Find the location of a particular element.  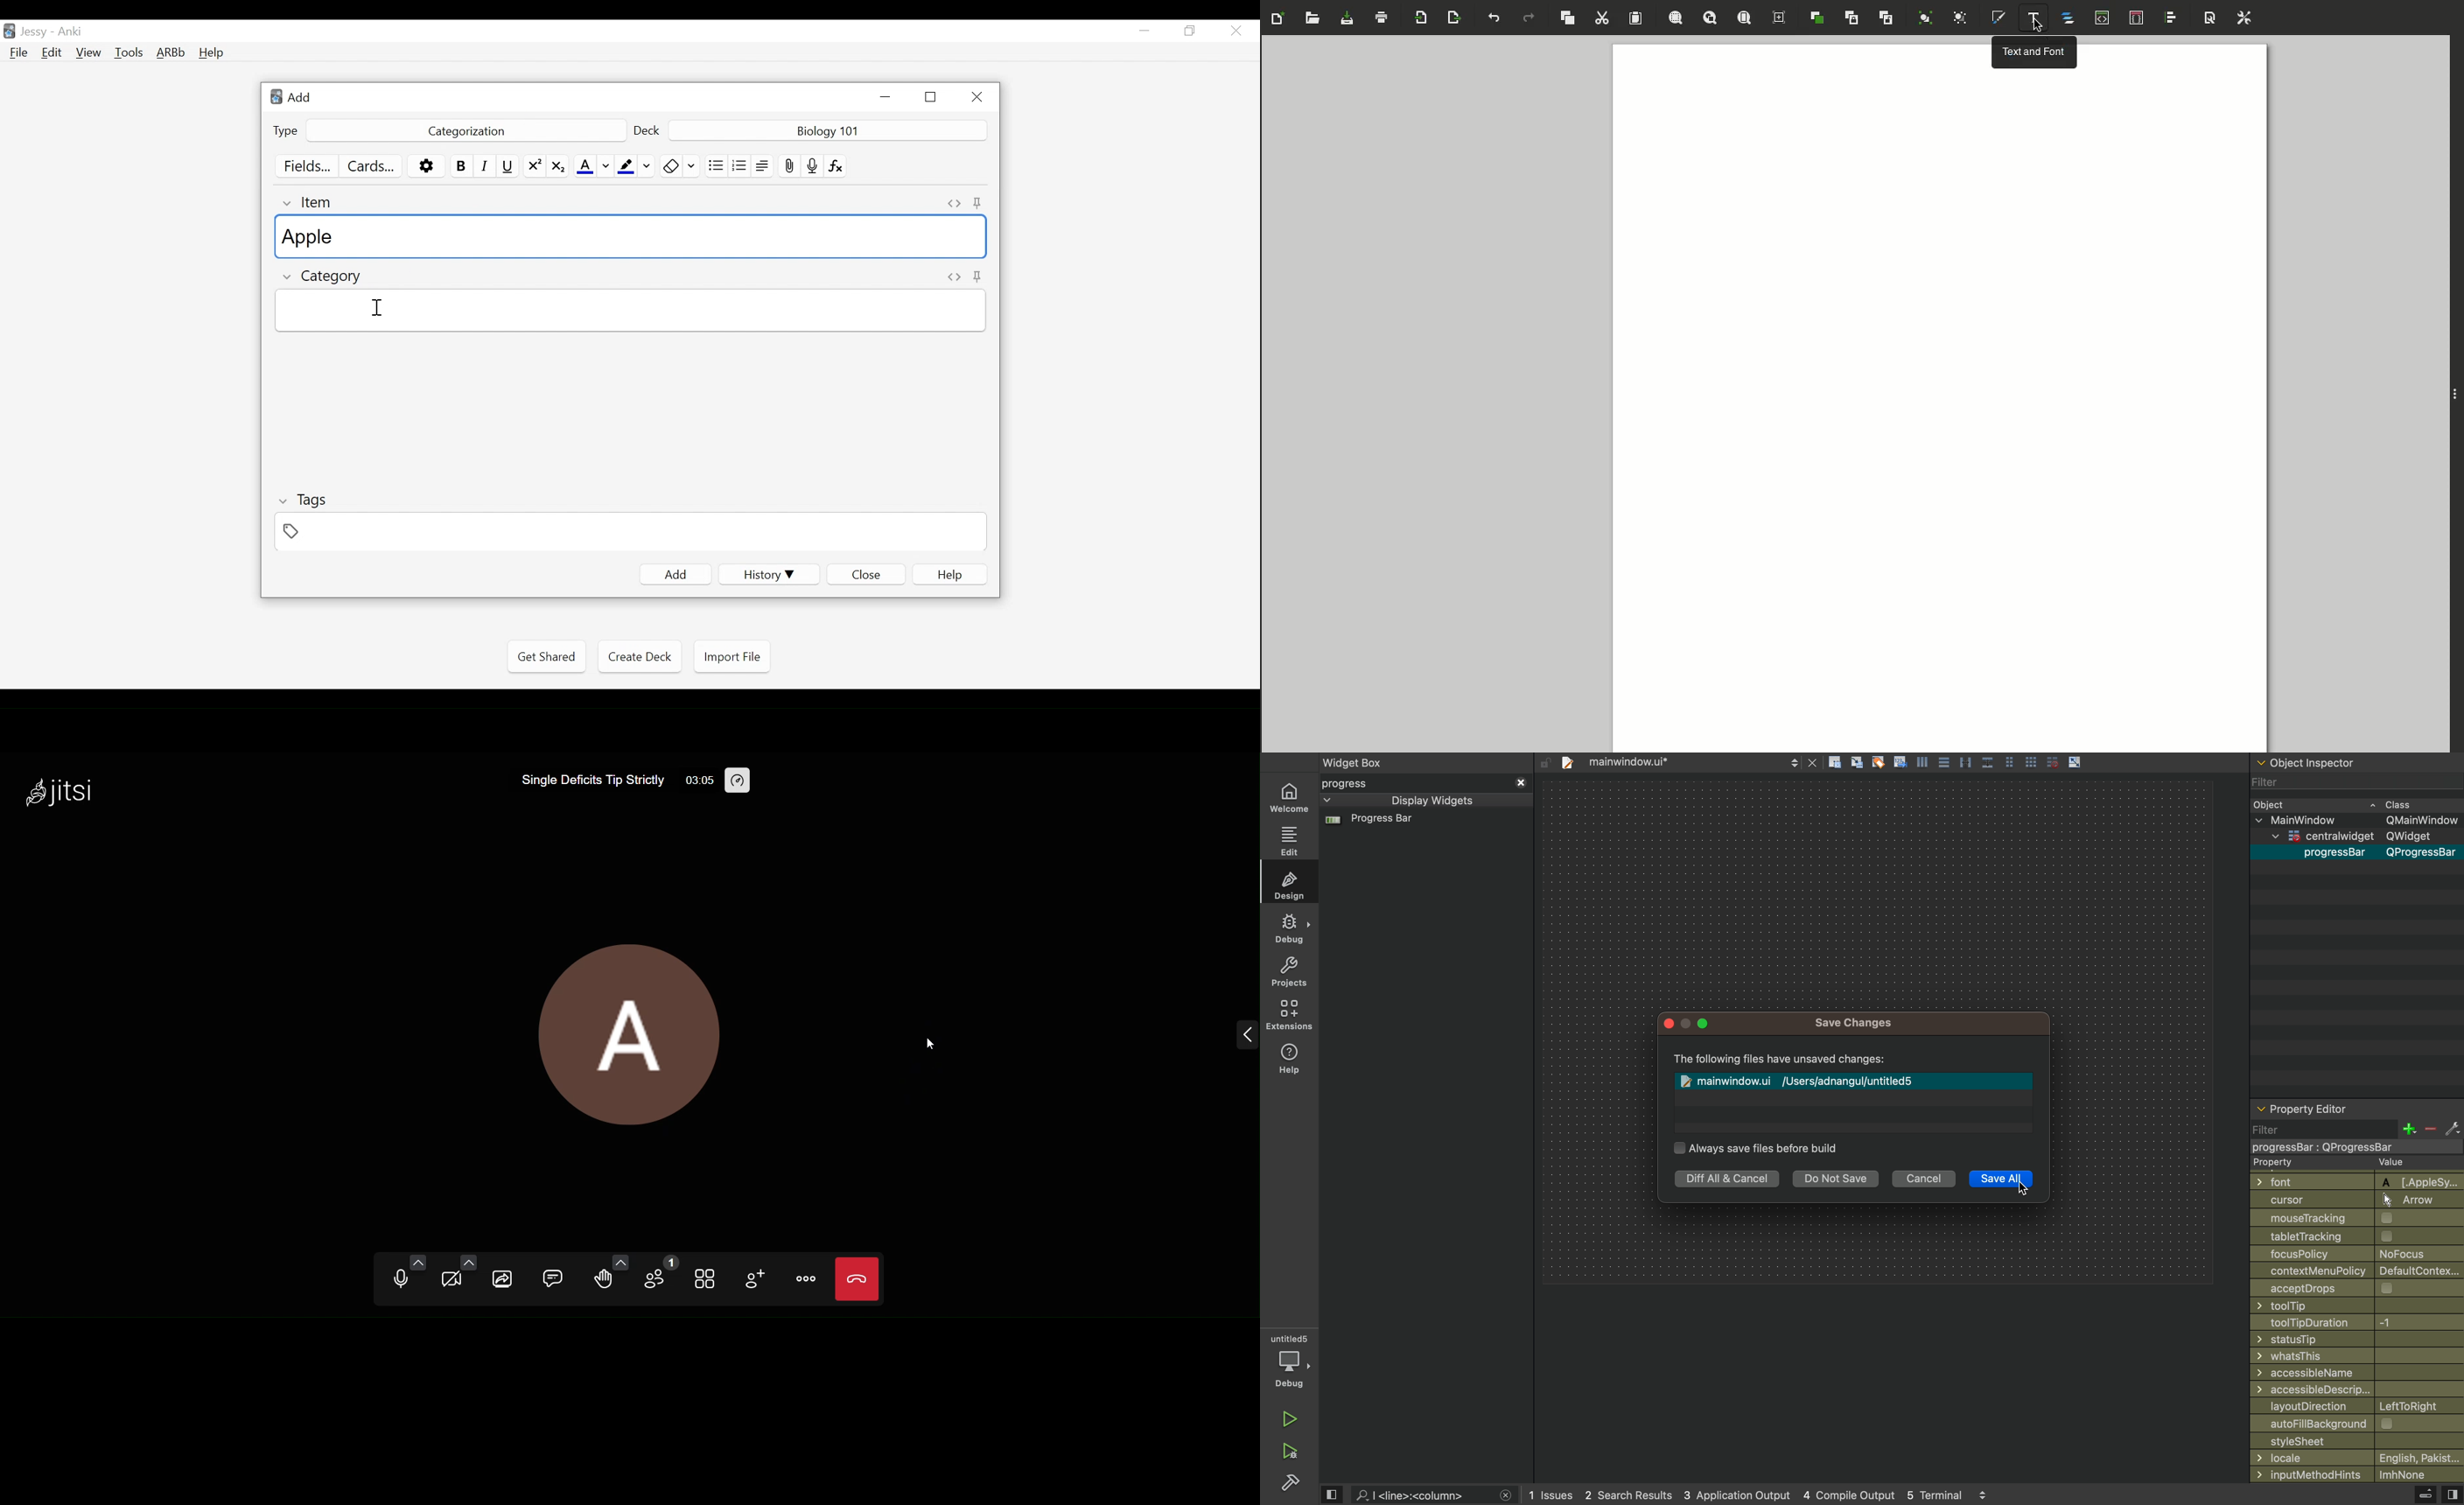

View is located at coordinates (89, 52).